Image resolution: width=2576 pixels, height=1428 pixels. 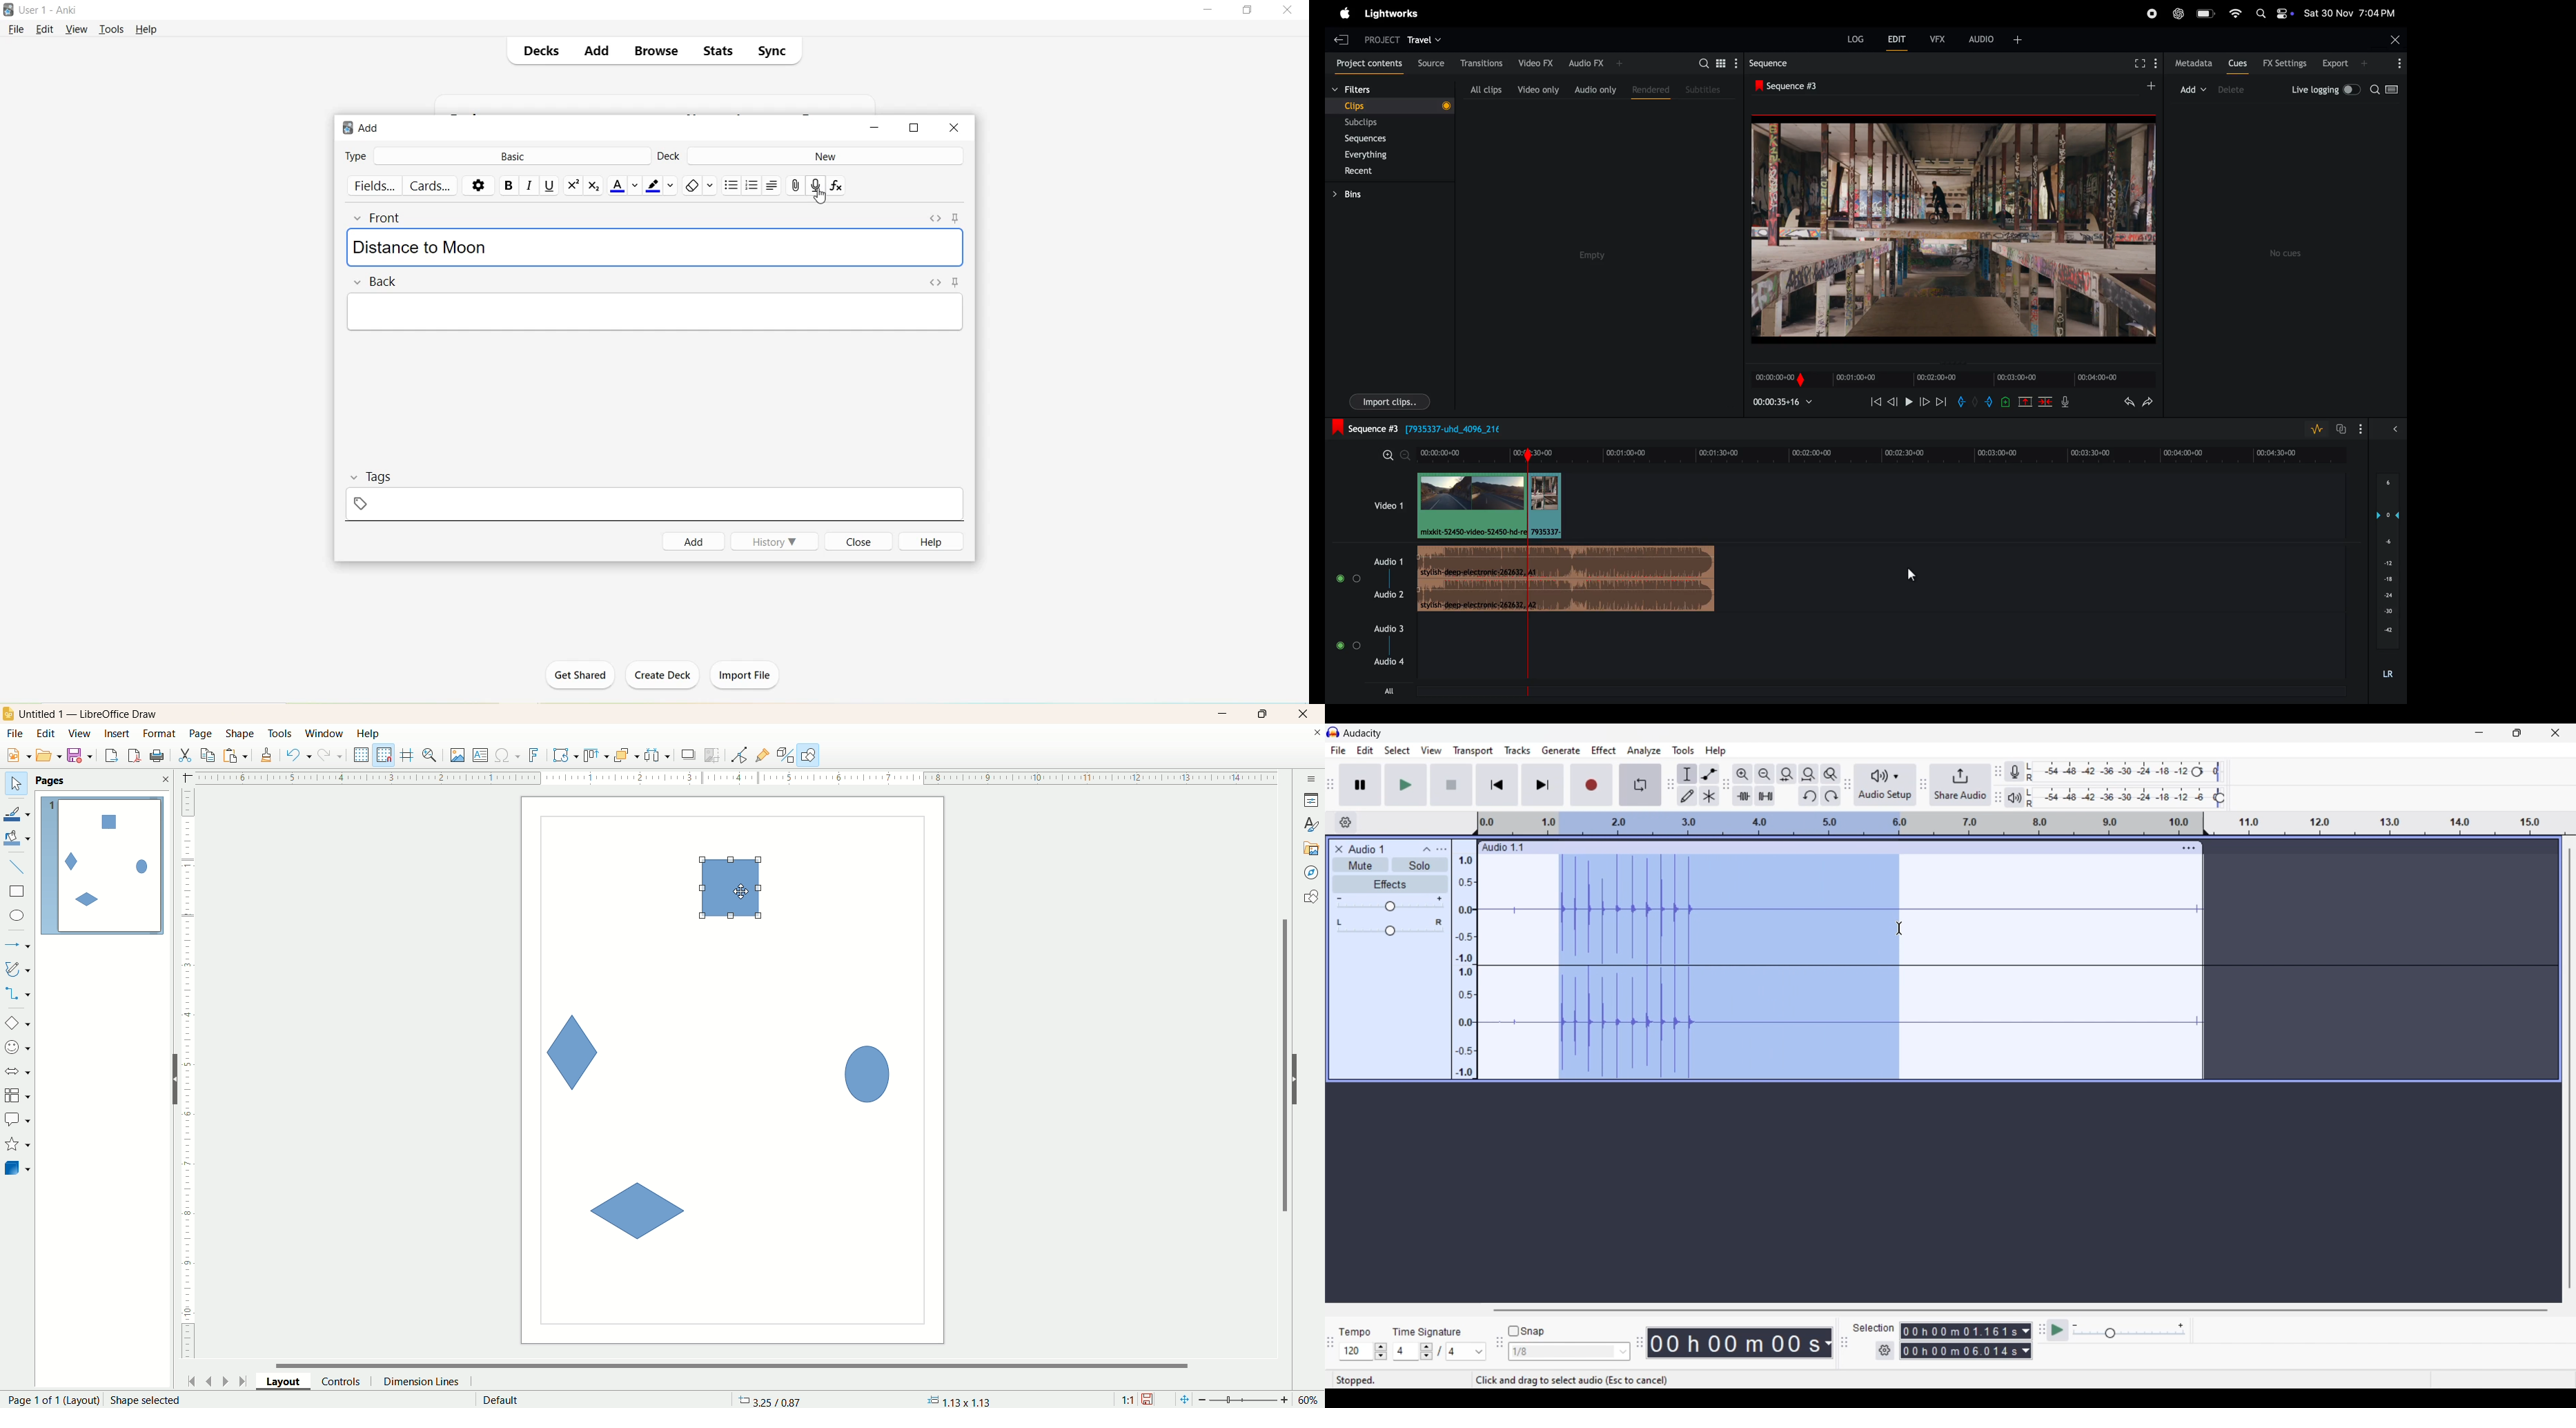 I want to click on History, so click(x=775, y=541).